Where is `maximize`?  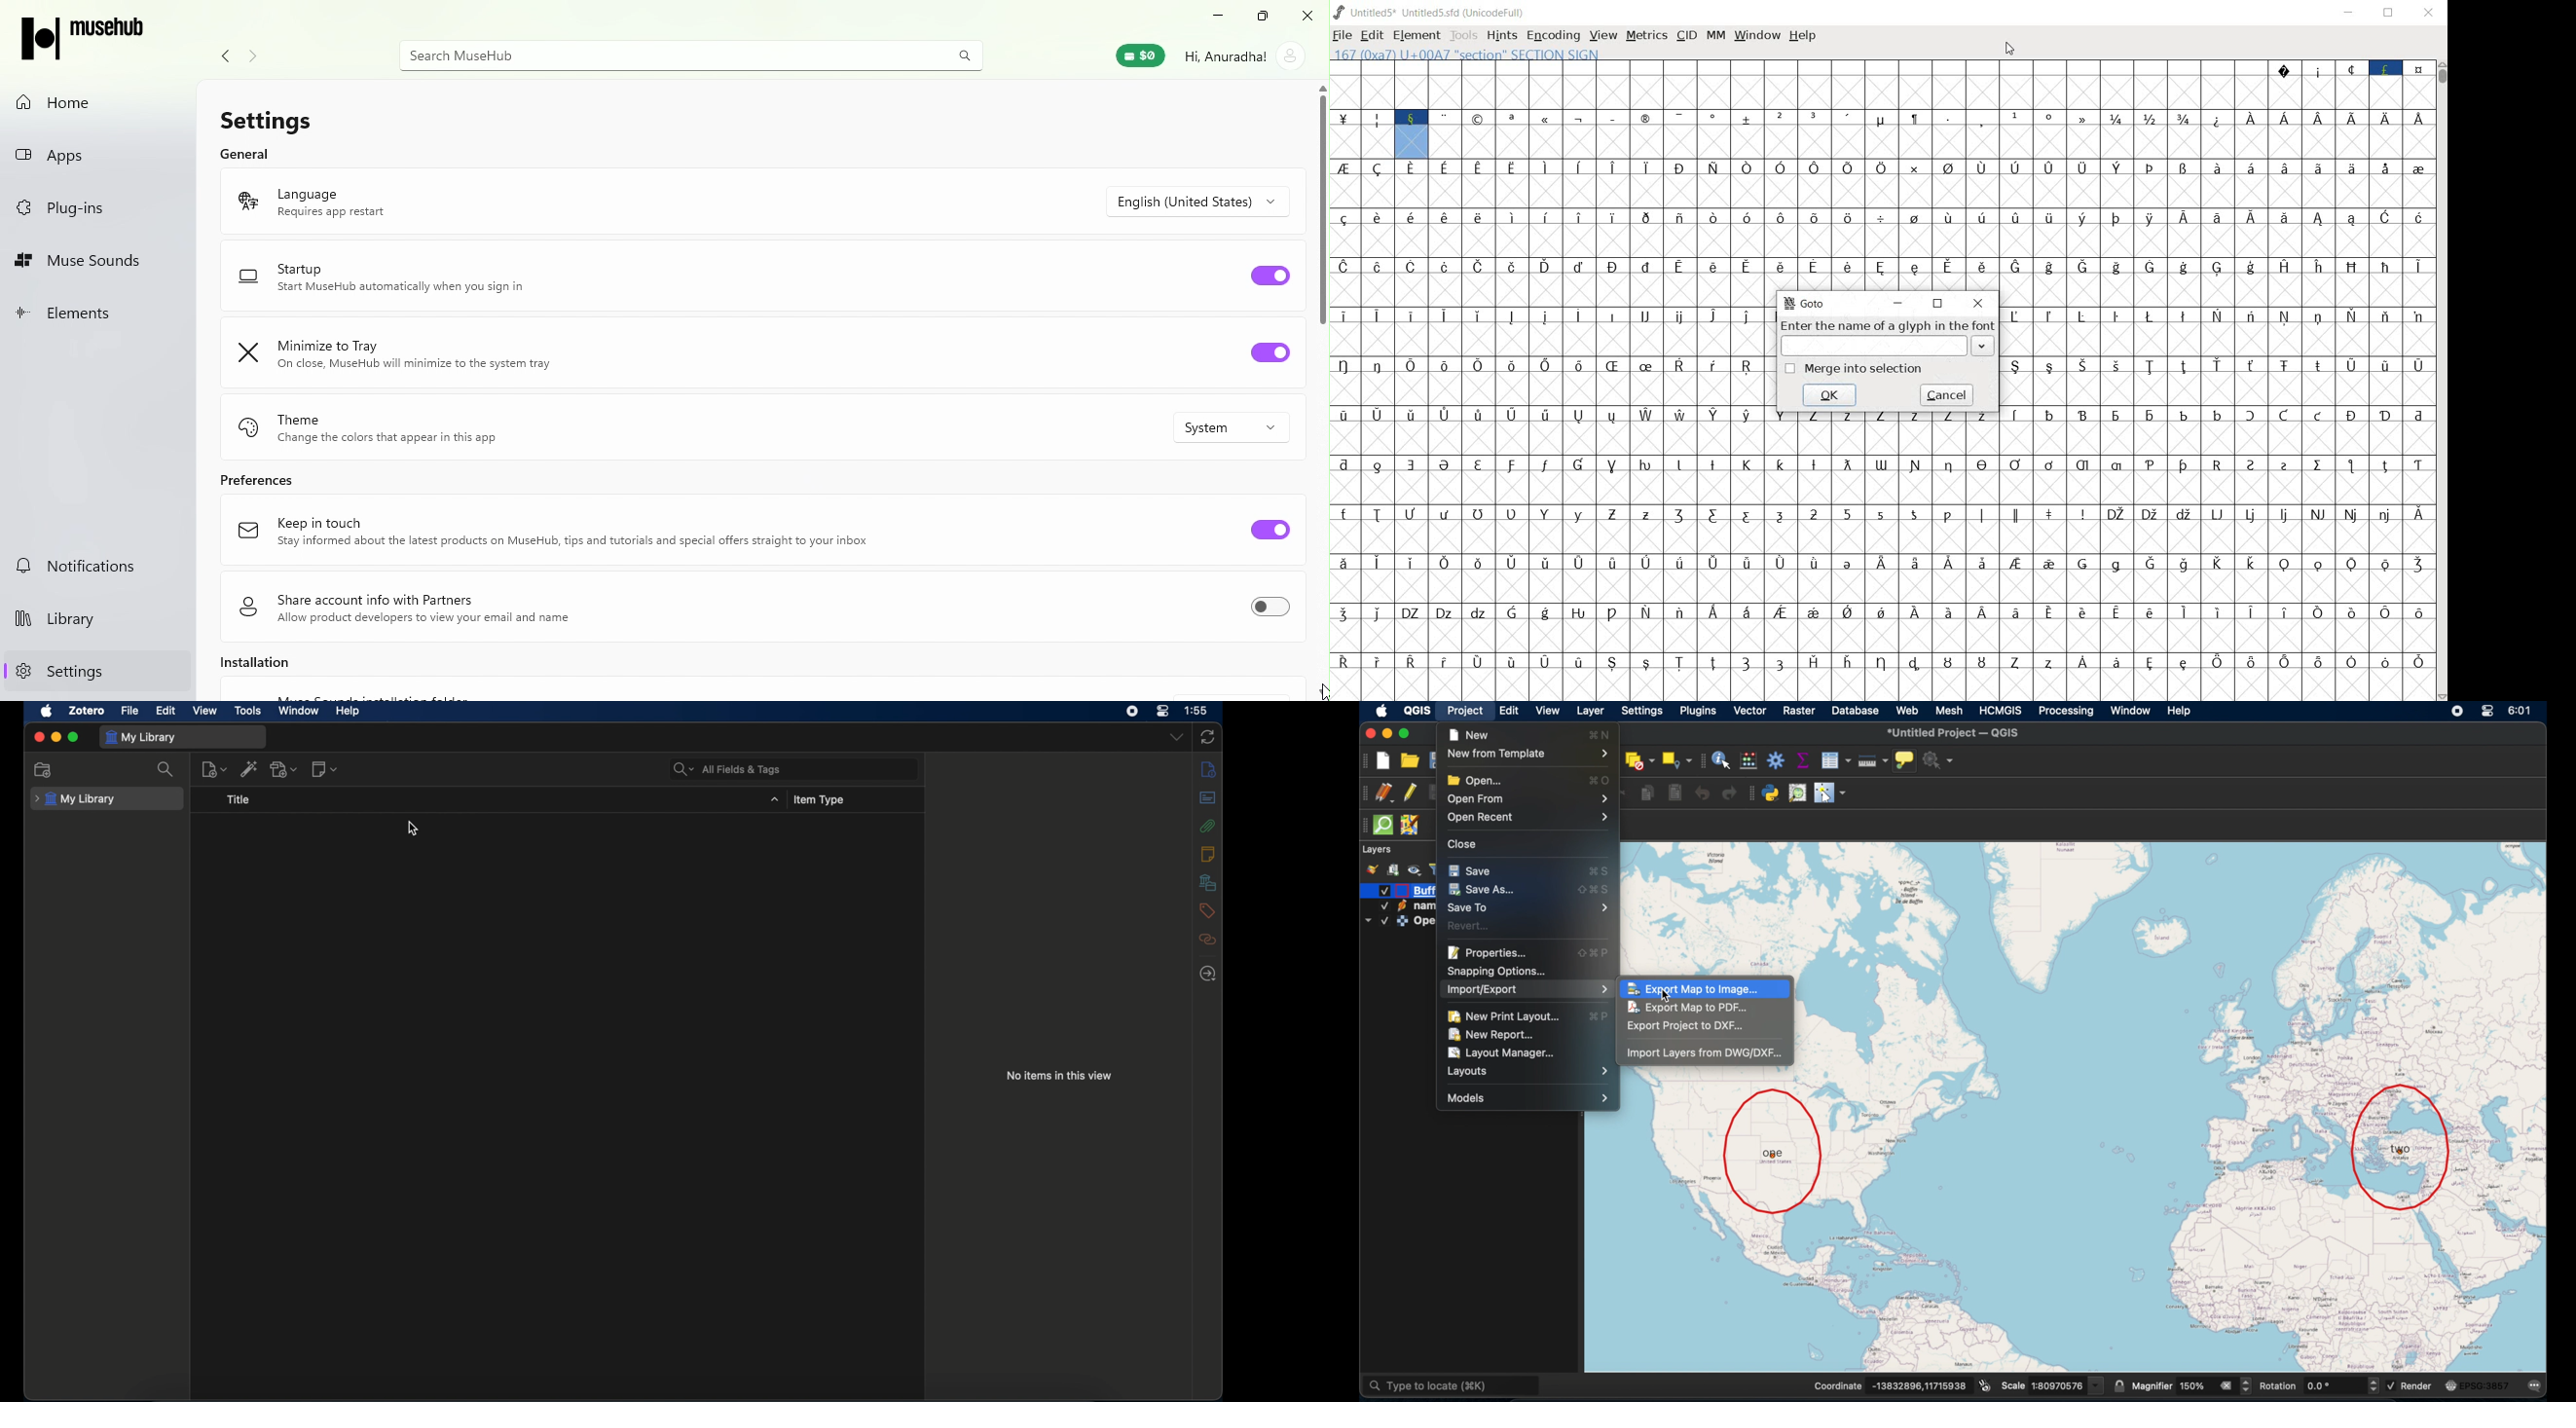 maximize is located at coordinates (73, 737).